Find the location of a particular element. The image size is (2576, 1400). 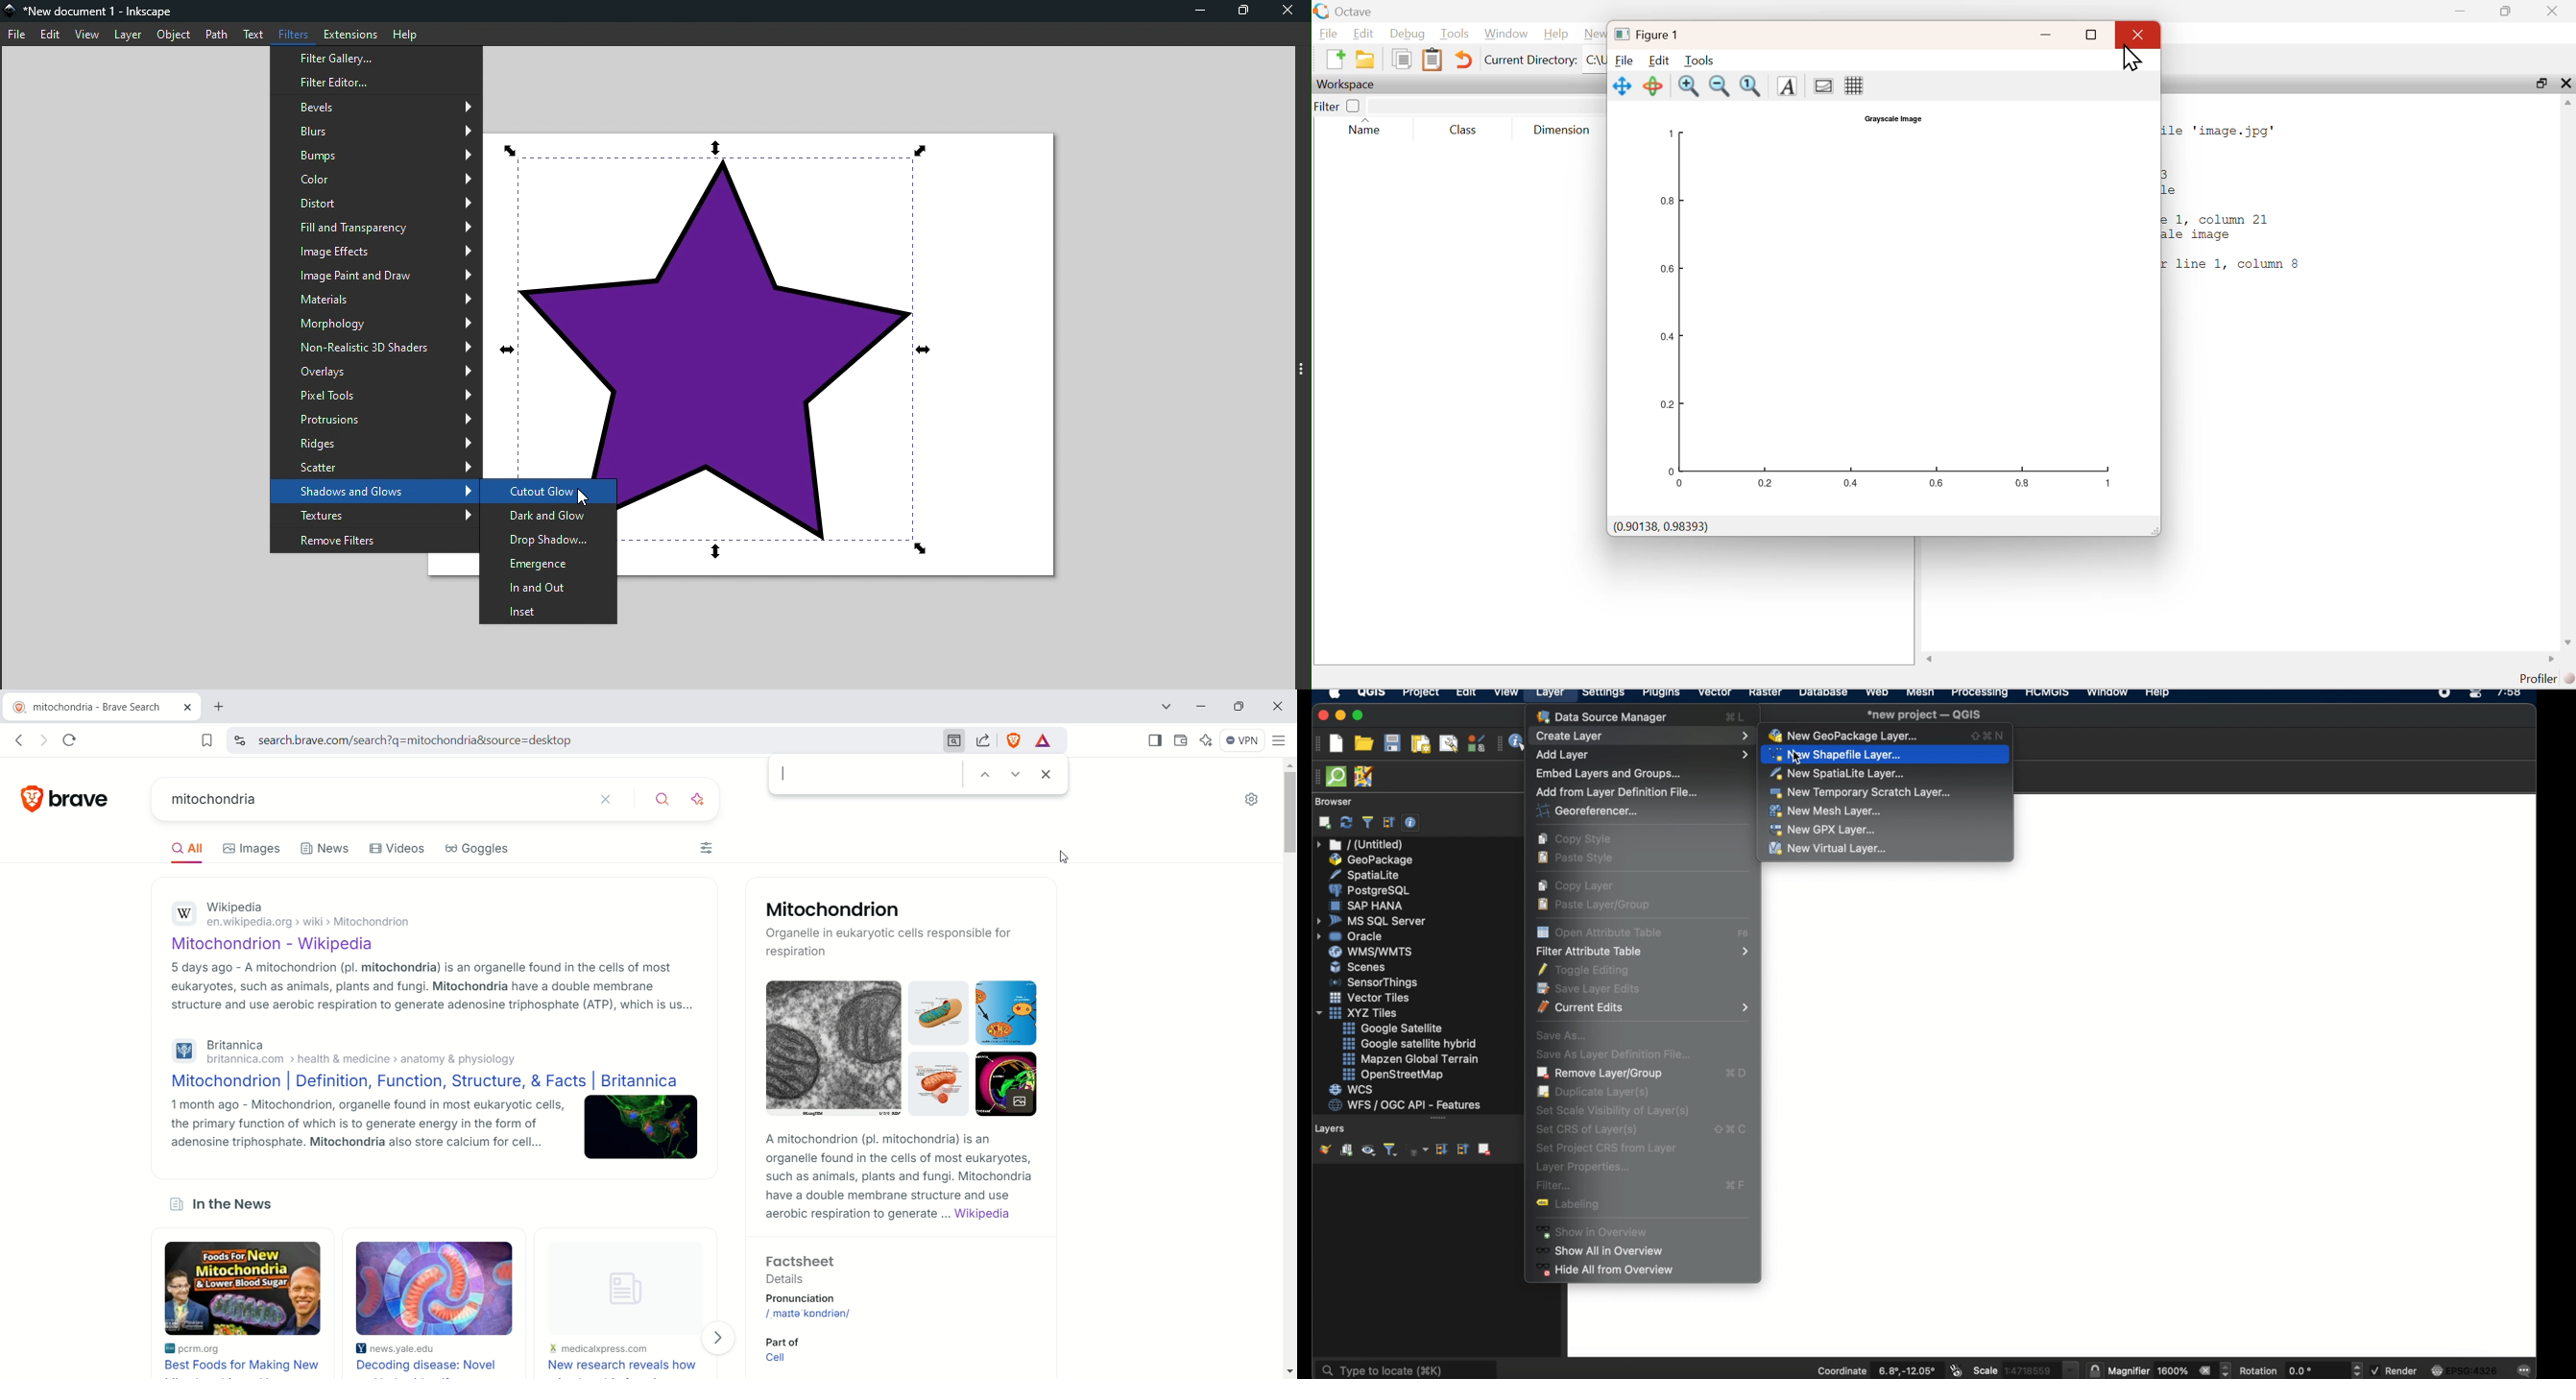

Emergence is located at coordinates (546, 564).